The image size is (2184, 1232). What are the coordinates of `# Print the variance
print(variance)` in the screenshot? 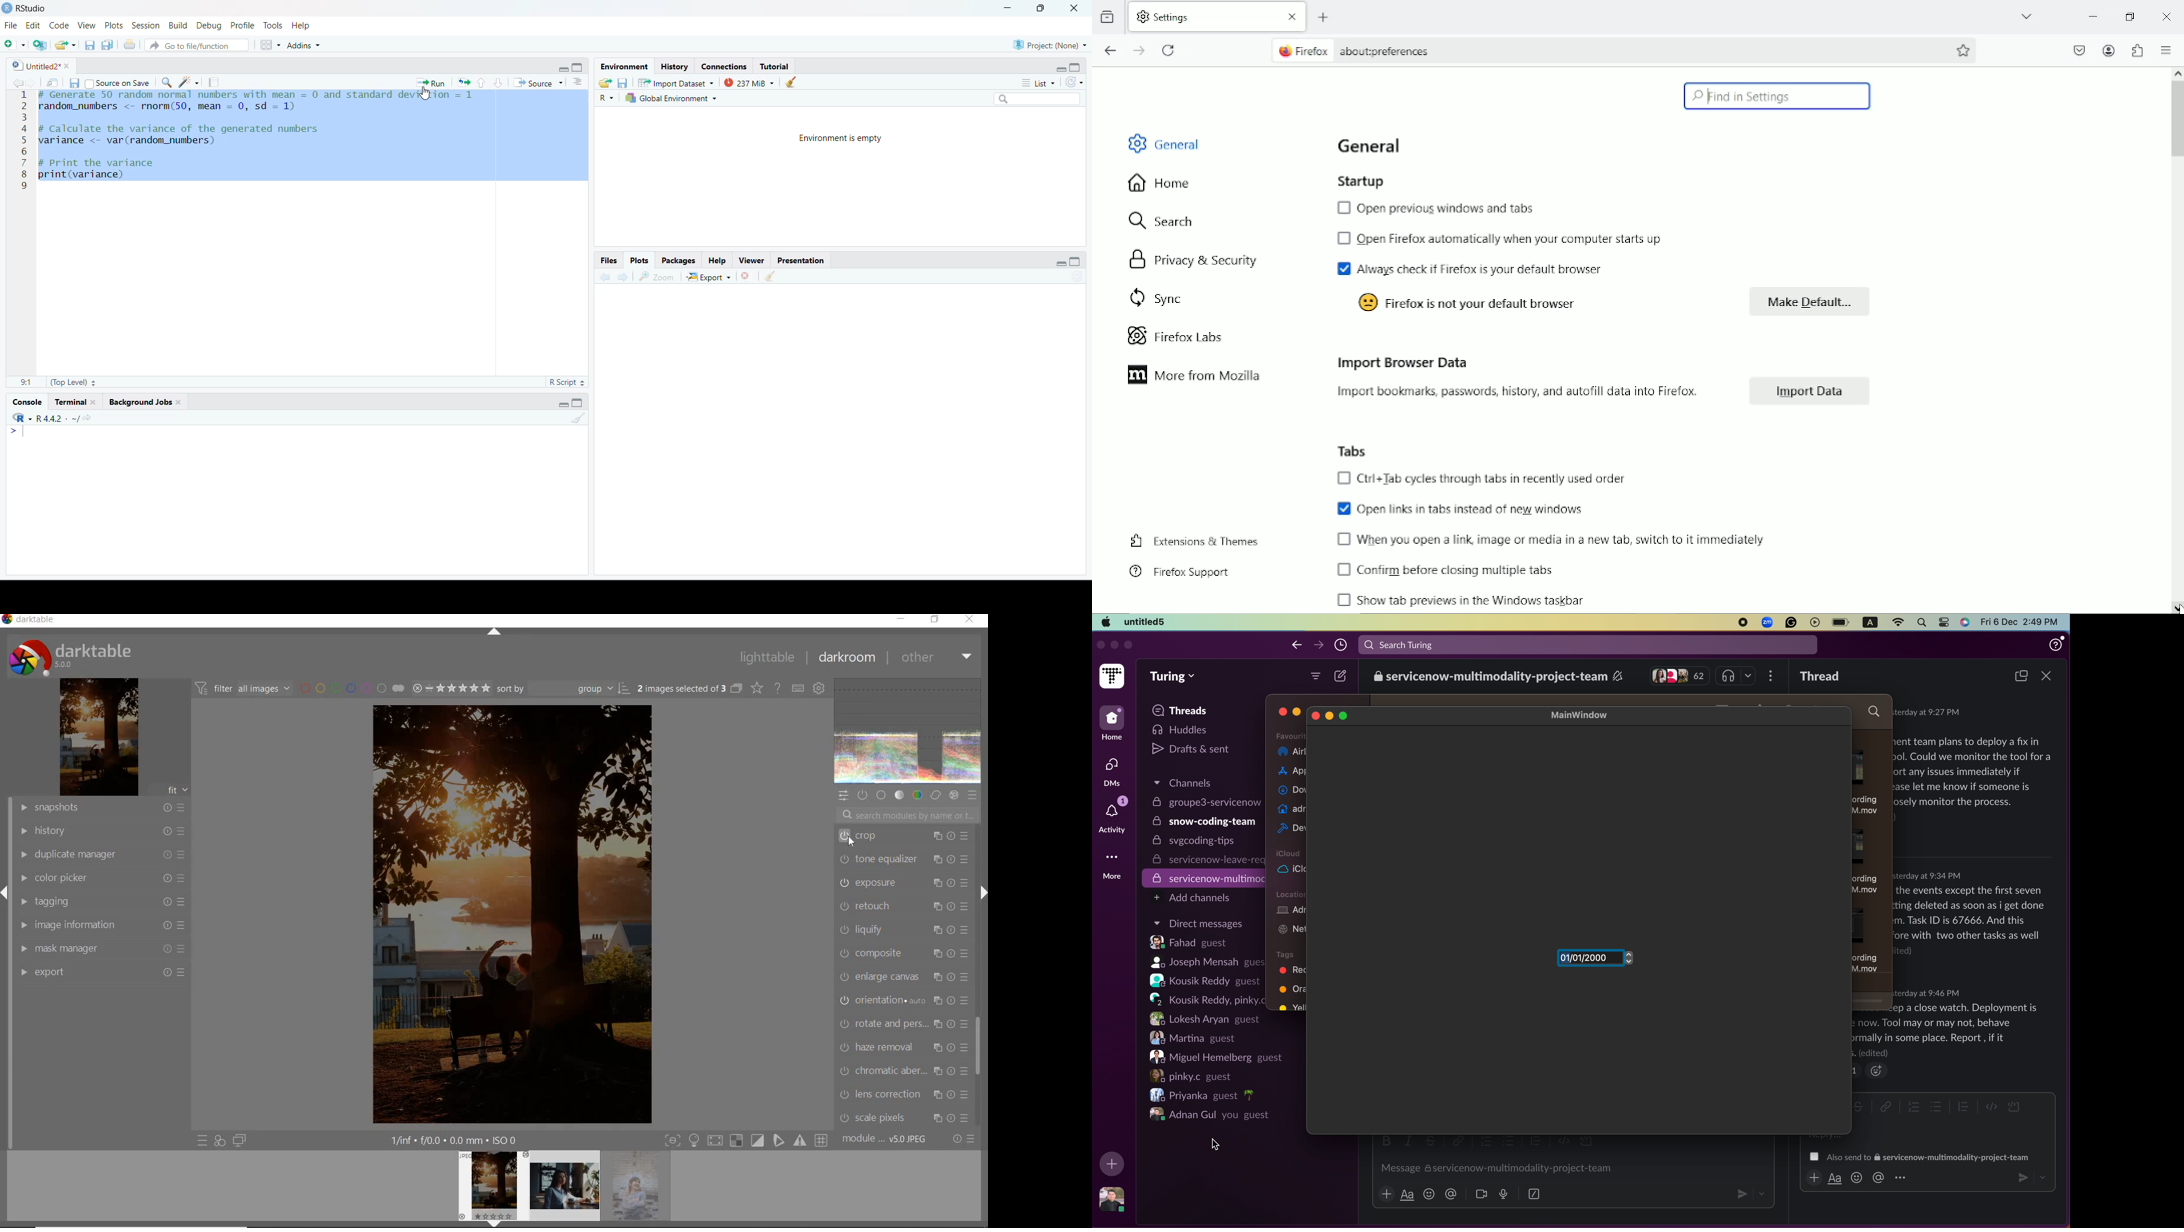 It's located at (98, 171).